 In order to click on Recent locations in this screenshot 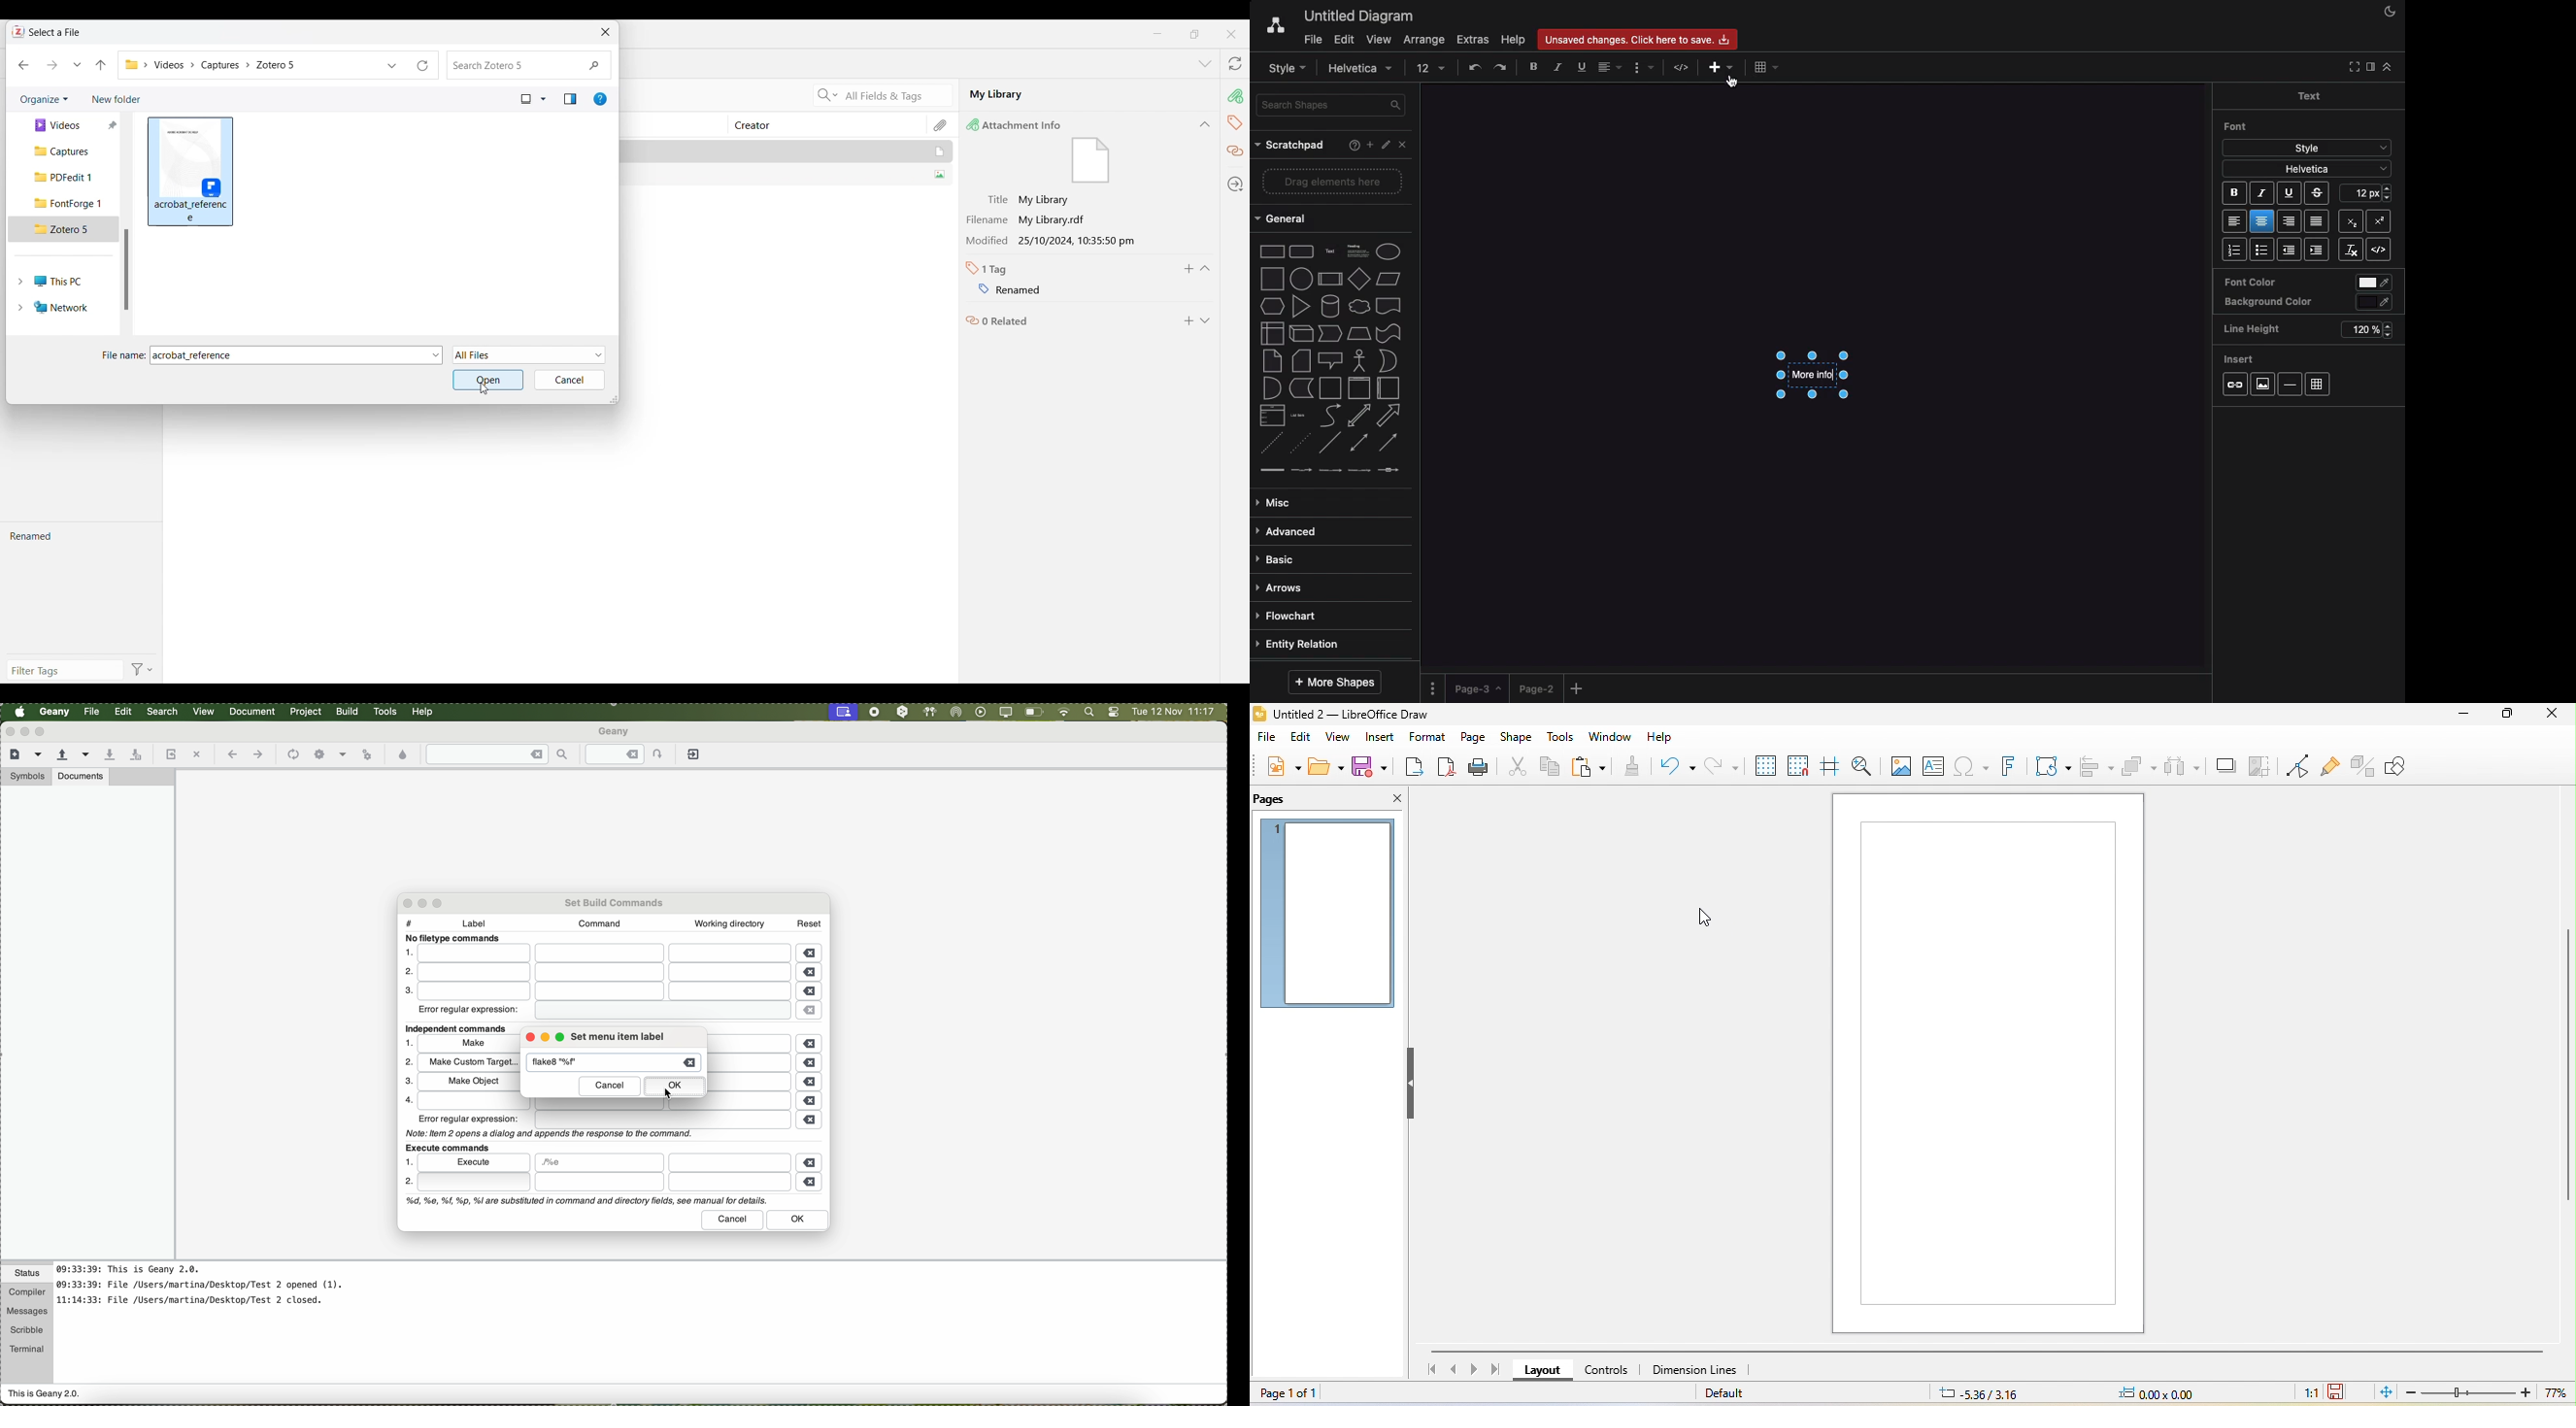, I will do `click(77, 64)`.